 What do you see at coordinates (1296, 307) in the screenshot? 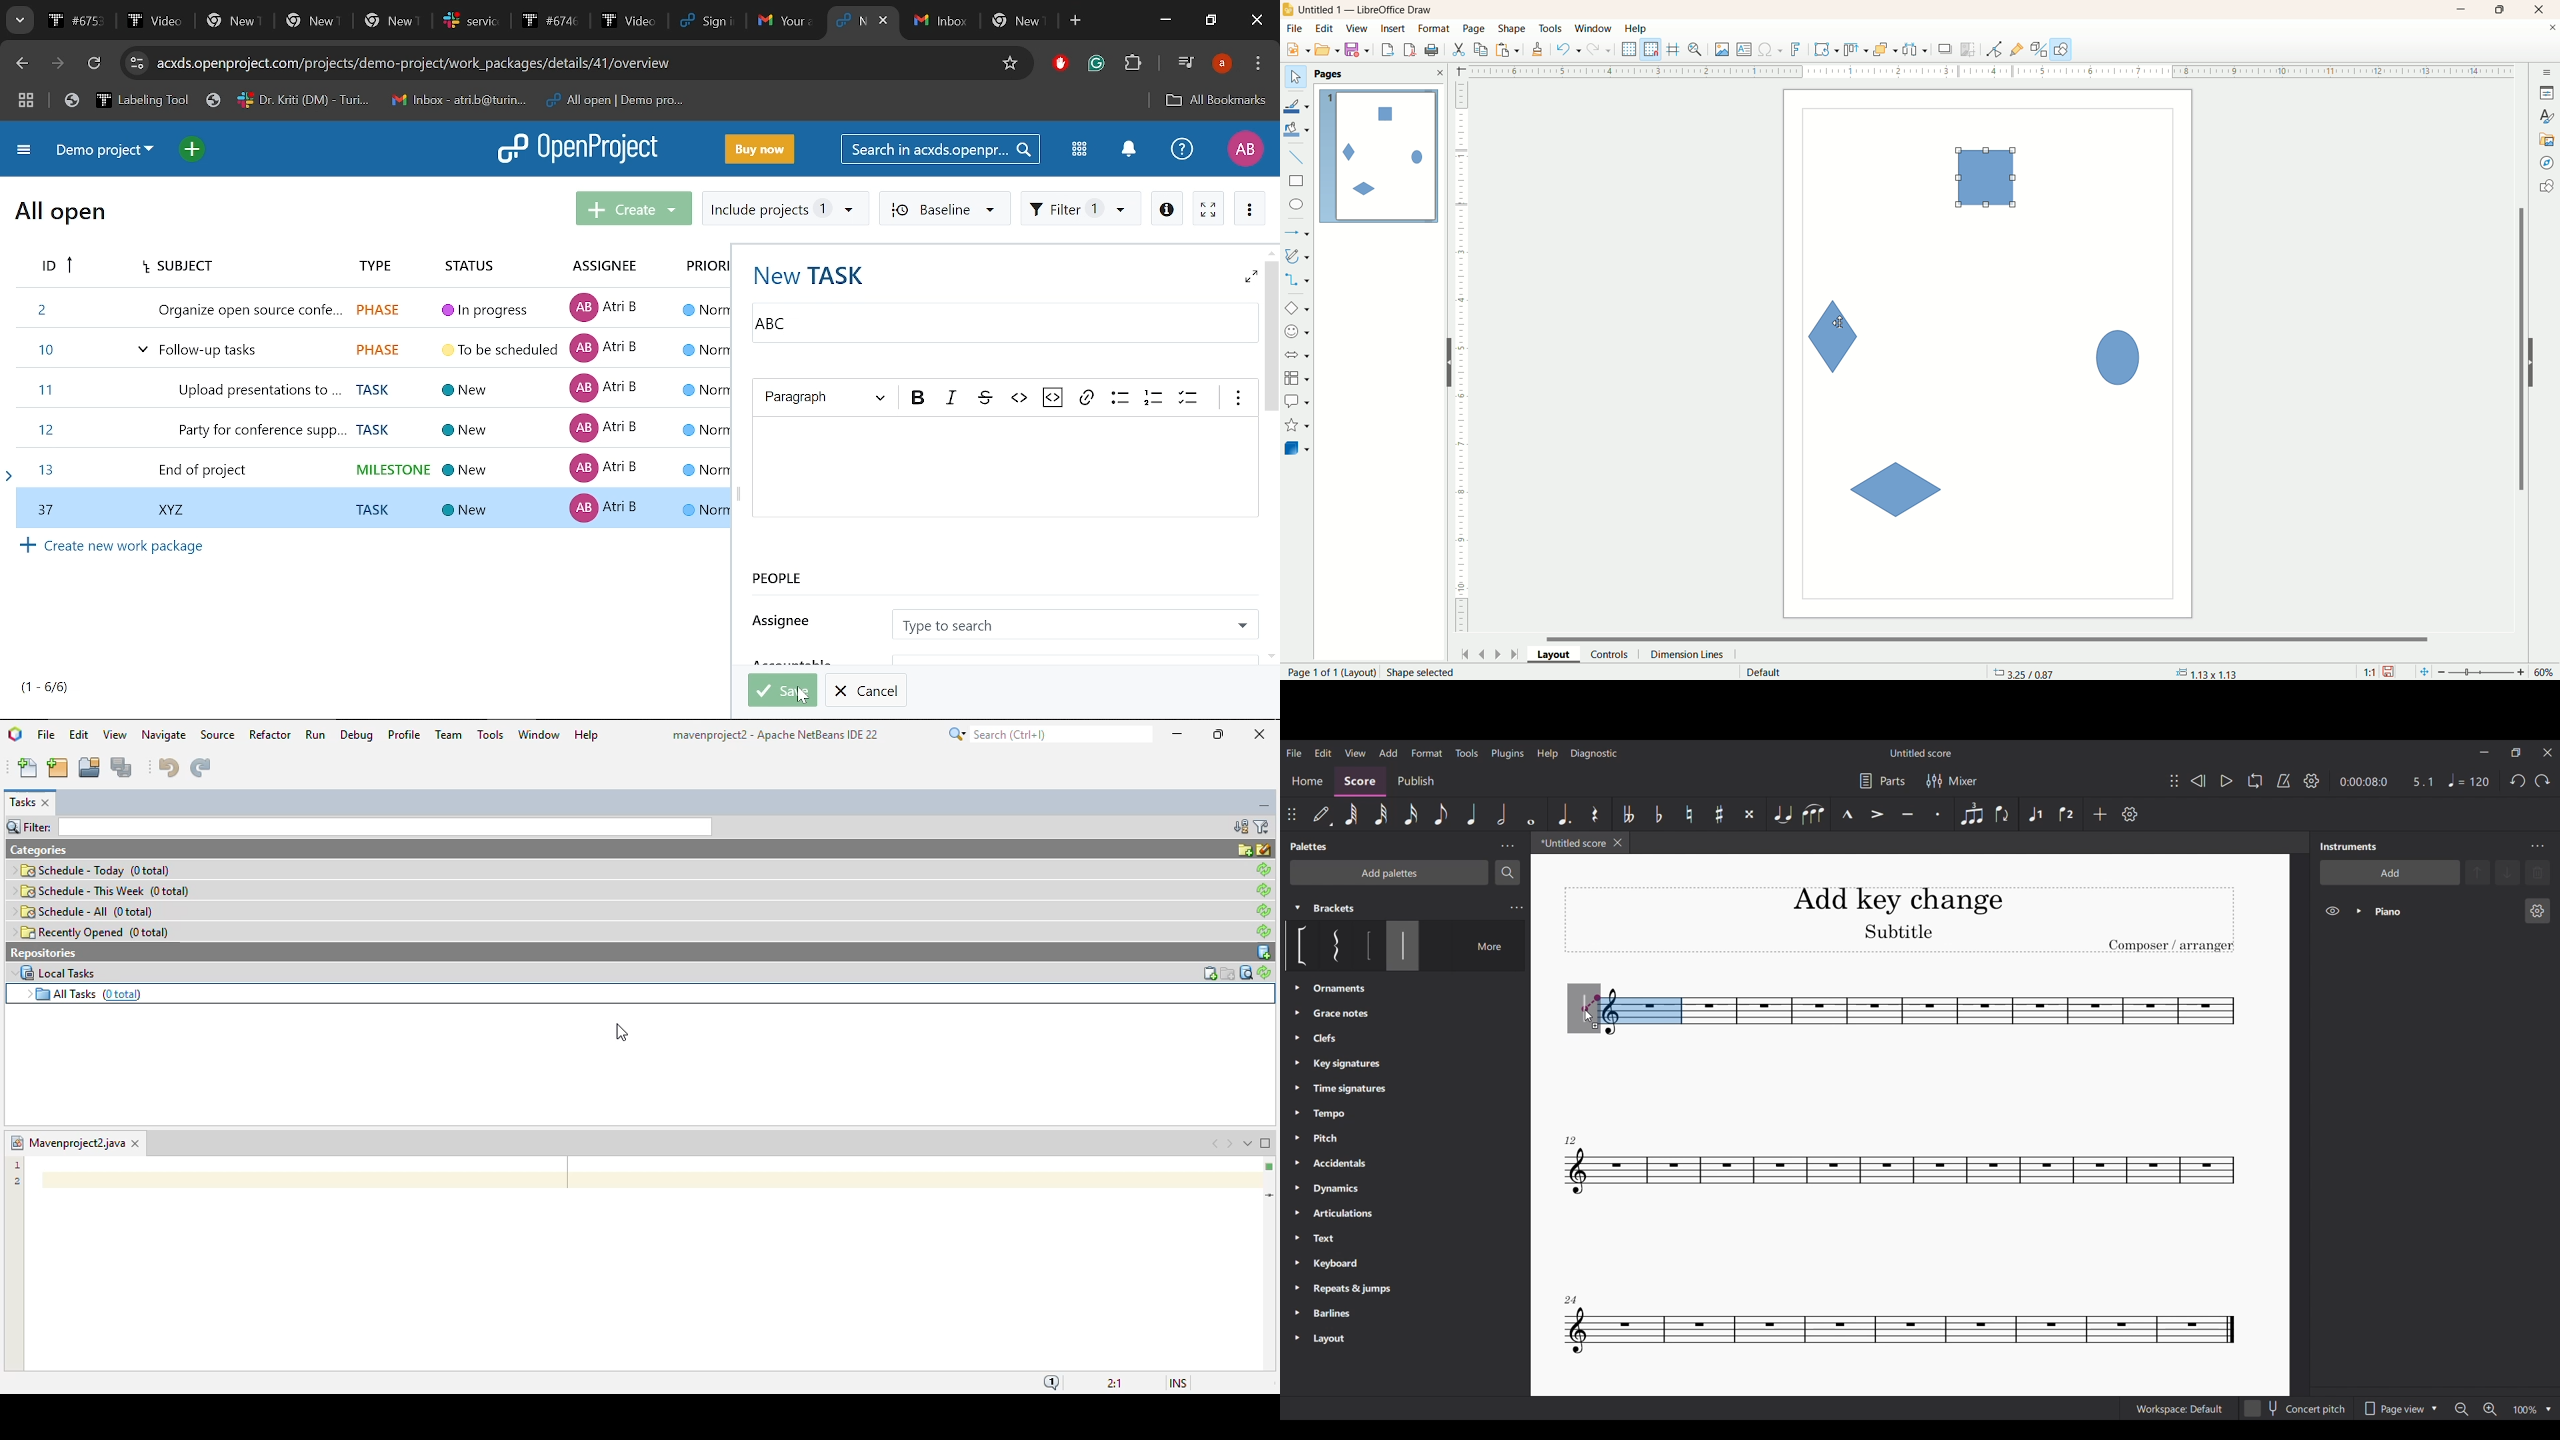
I see `basic shape` at bounding box center [1296, 307].